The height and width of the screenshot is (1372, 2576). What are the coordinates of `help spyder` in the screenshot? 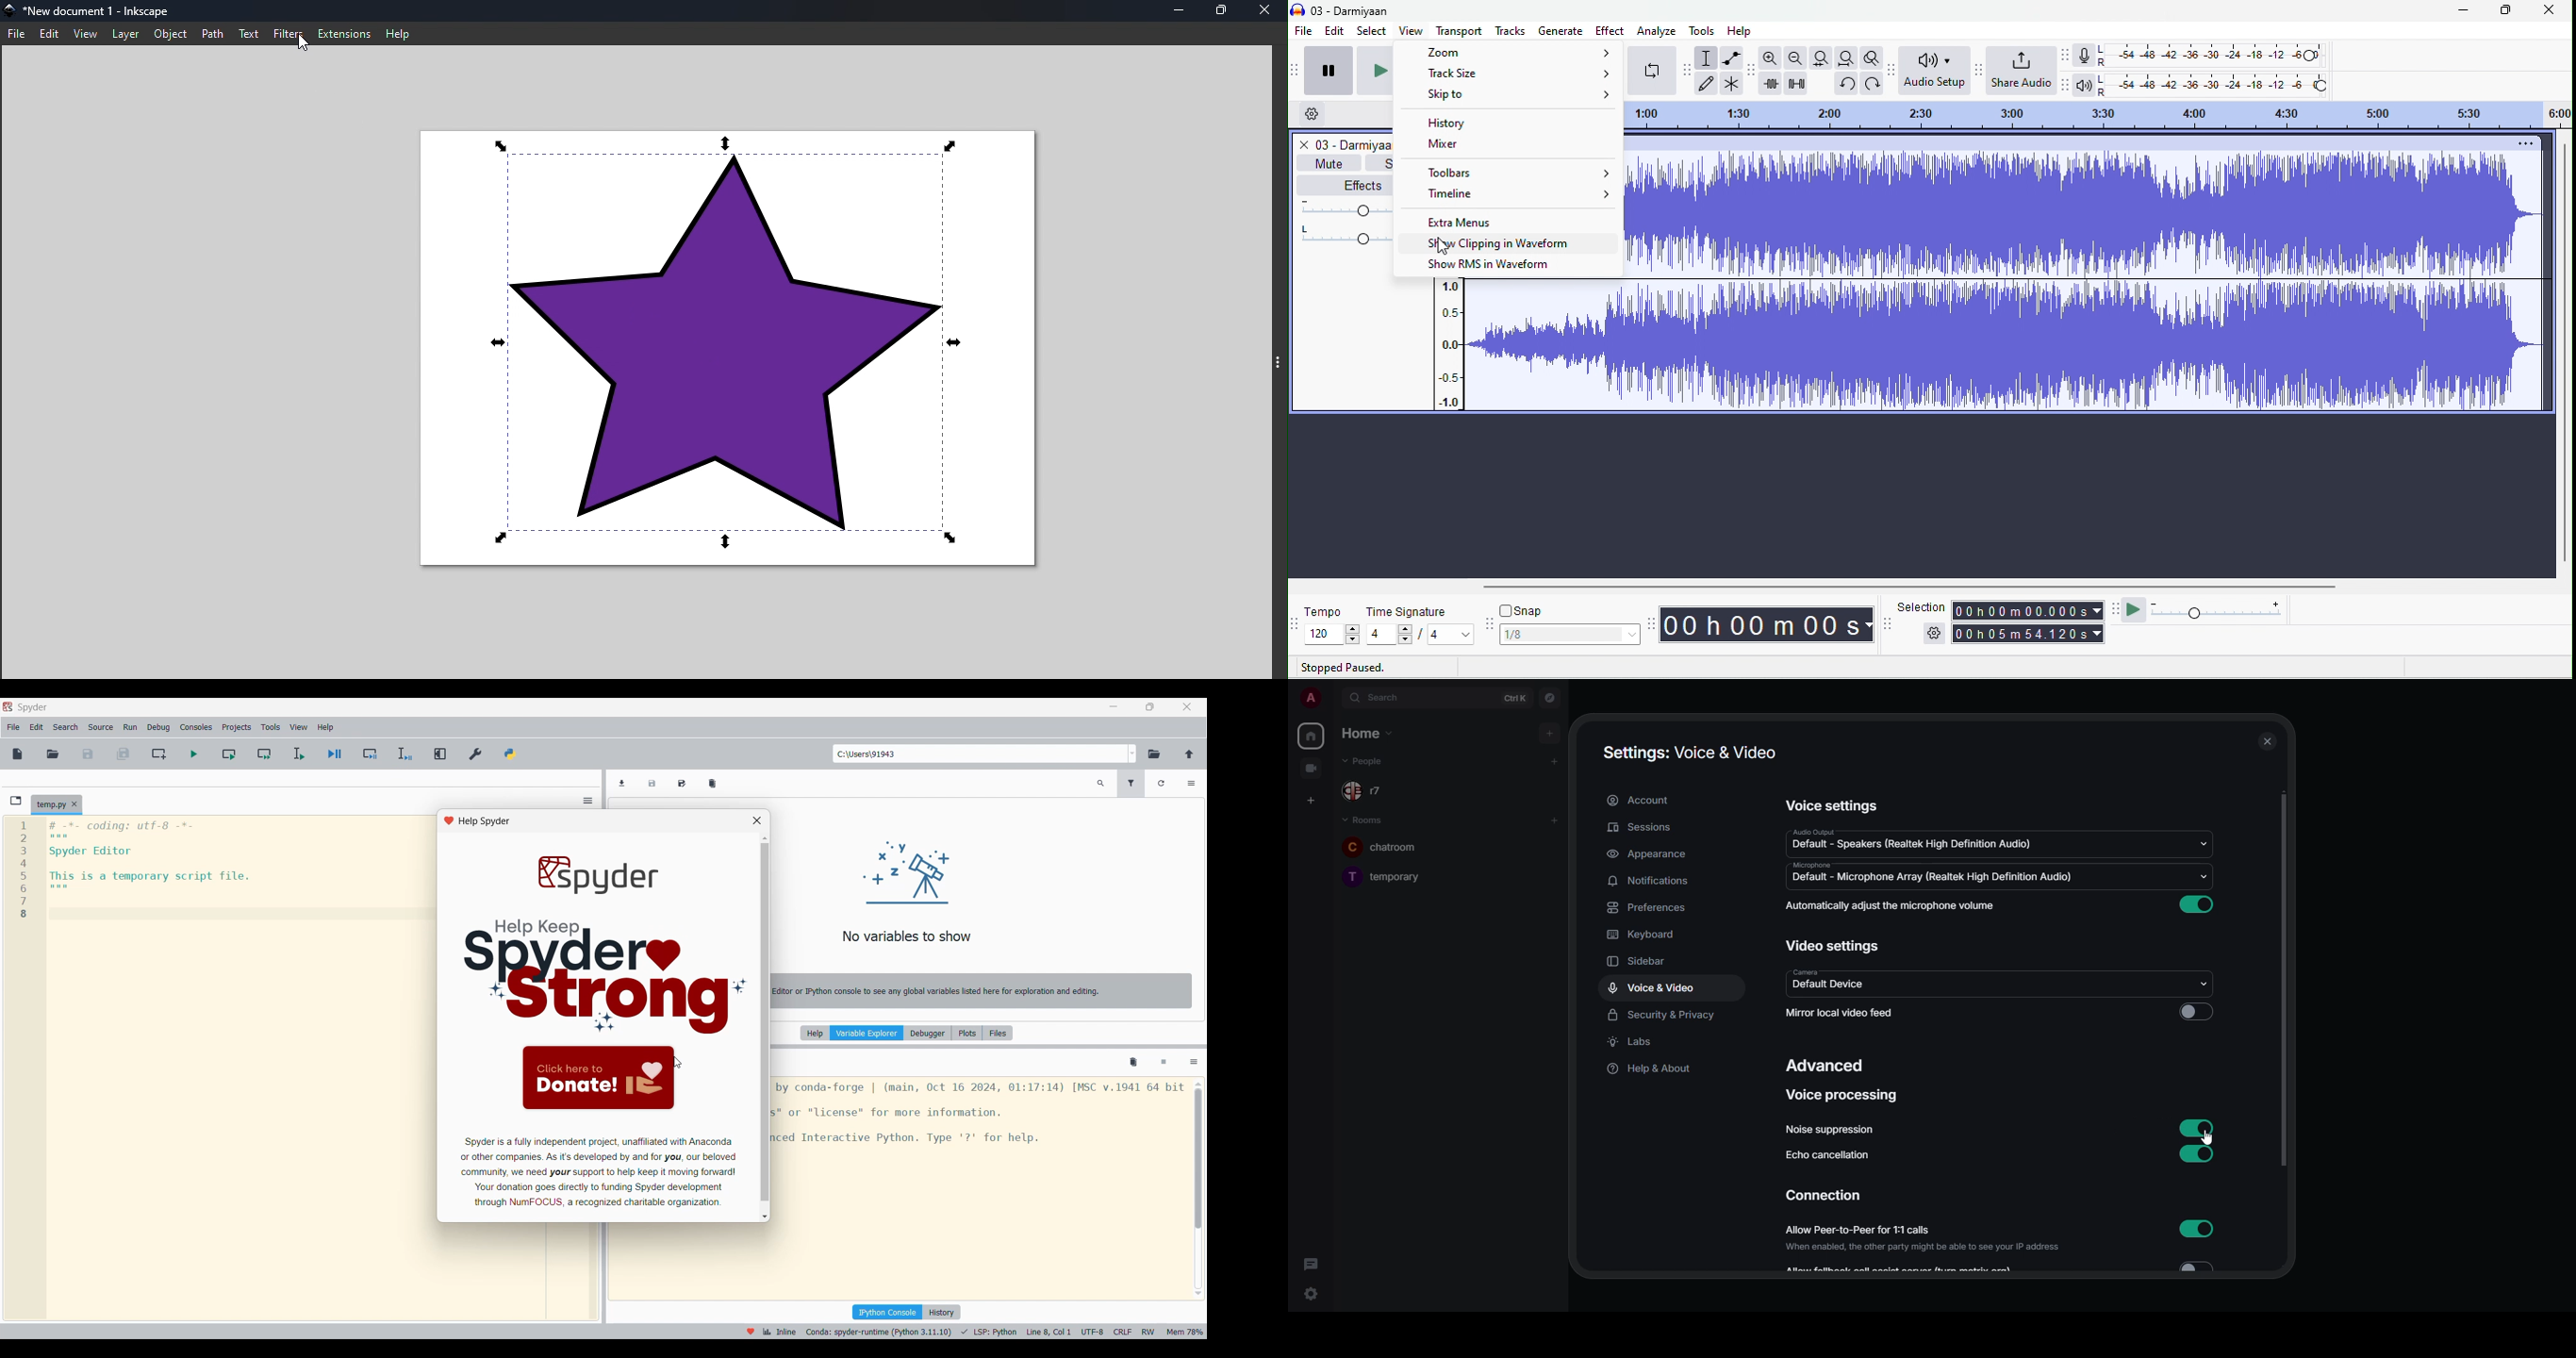 It's located at (478, 822).